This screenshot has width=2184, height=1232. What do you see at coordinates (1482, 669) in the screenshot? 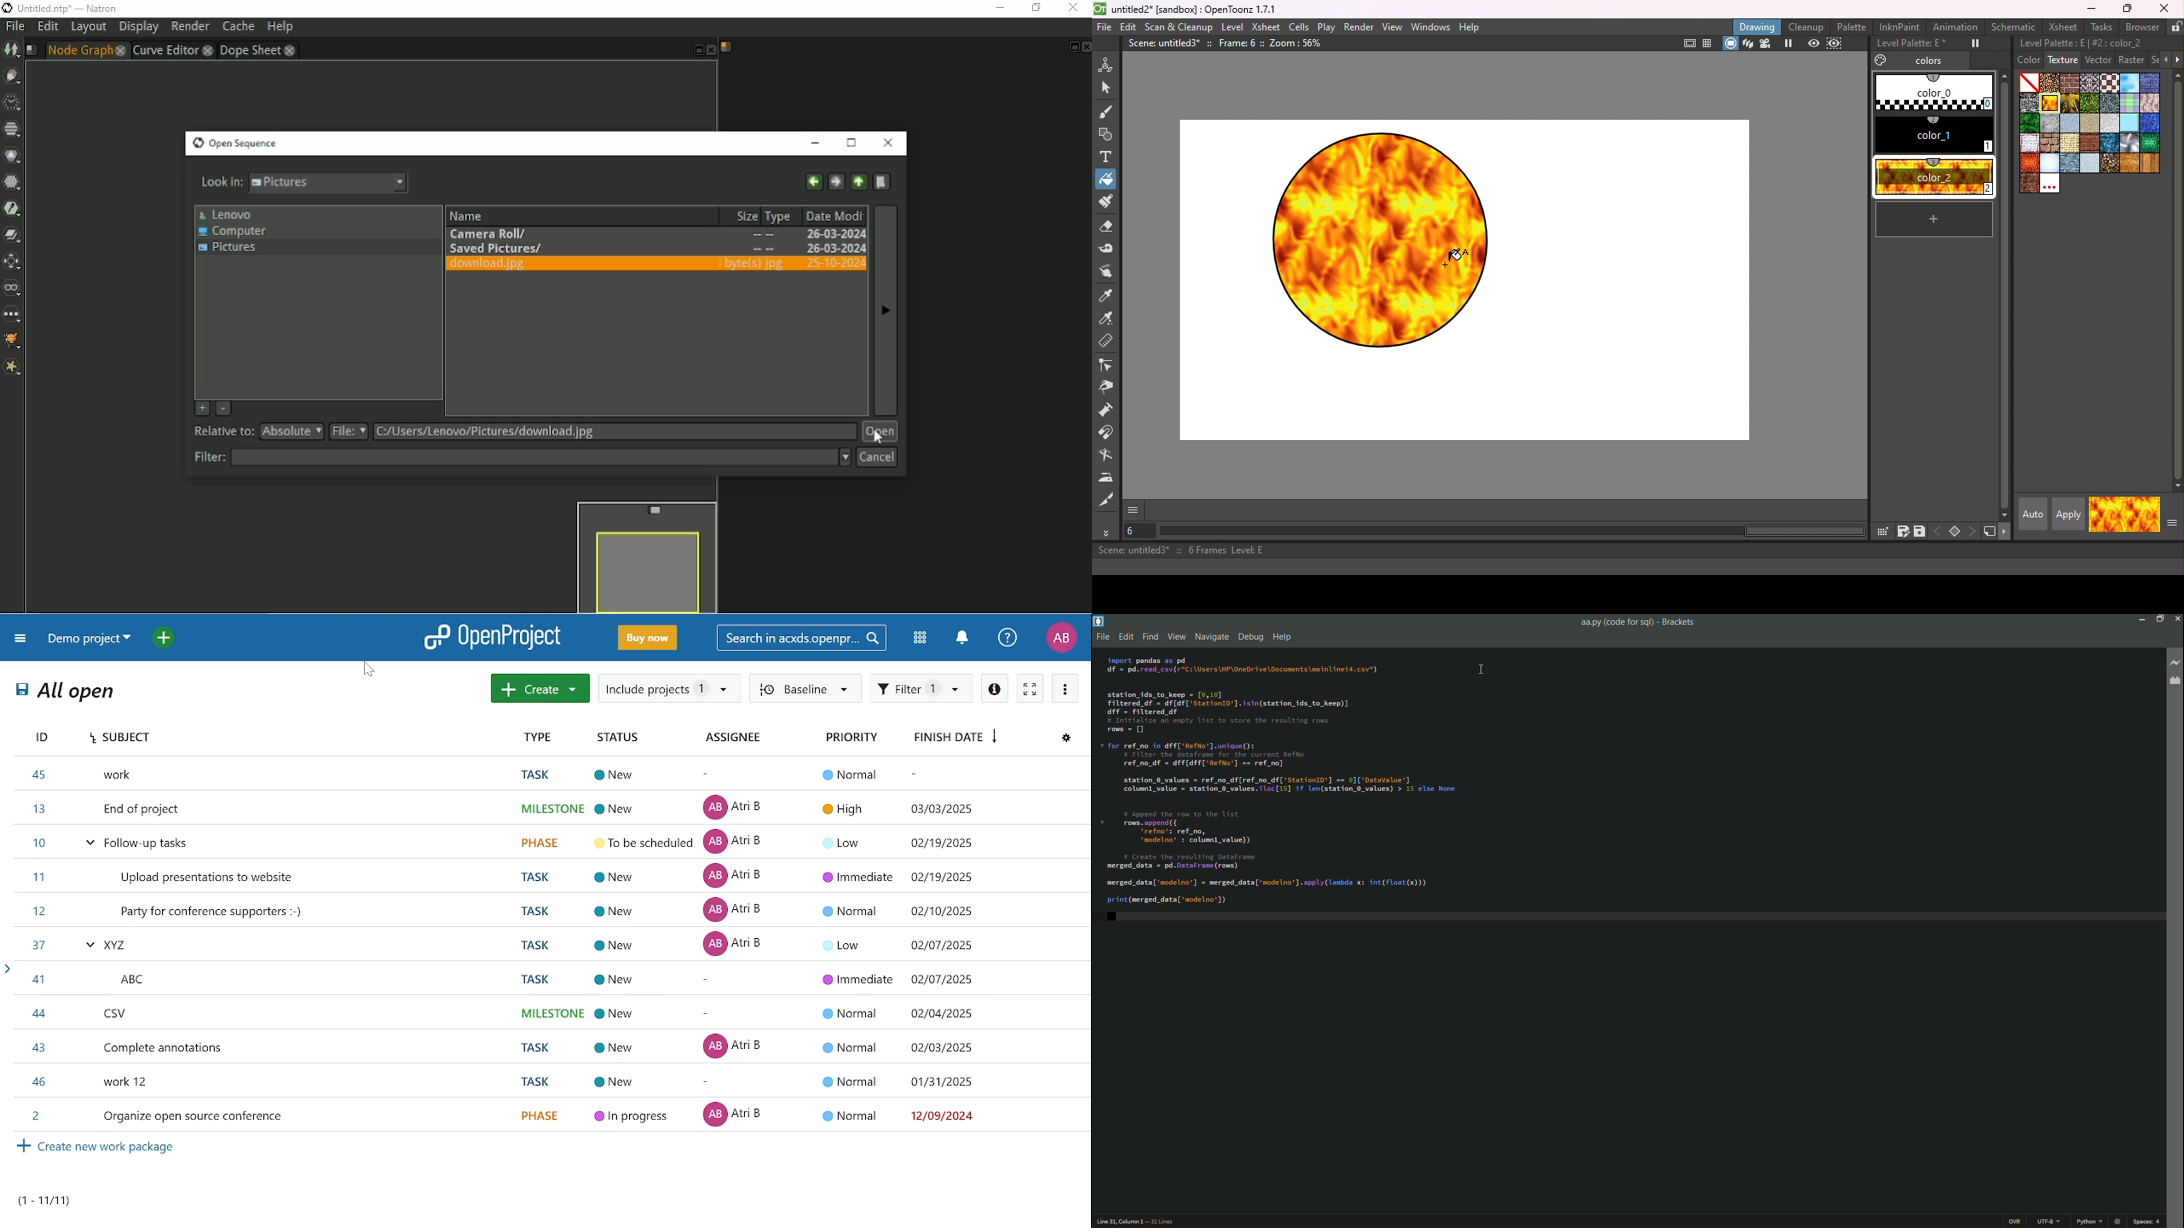
I see `cursor` at bounding box center [1482, 669].